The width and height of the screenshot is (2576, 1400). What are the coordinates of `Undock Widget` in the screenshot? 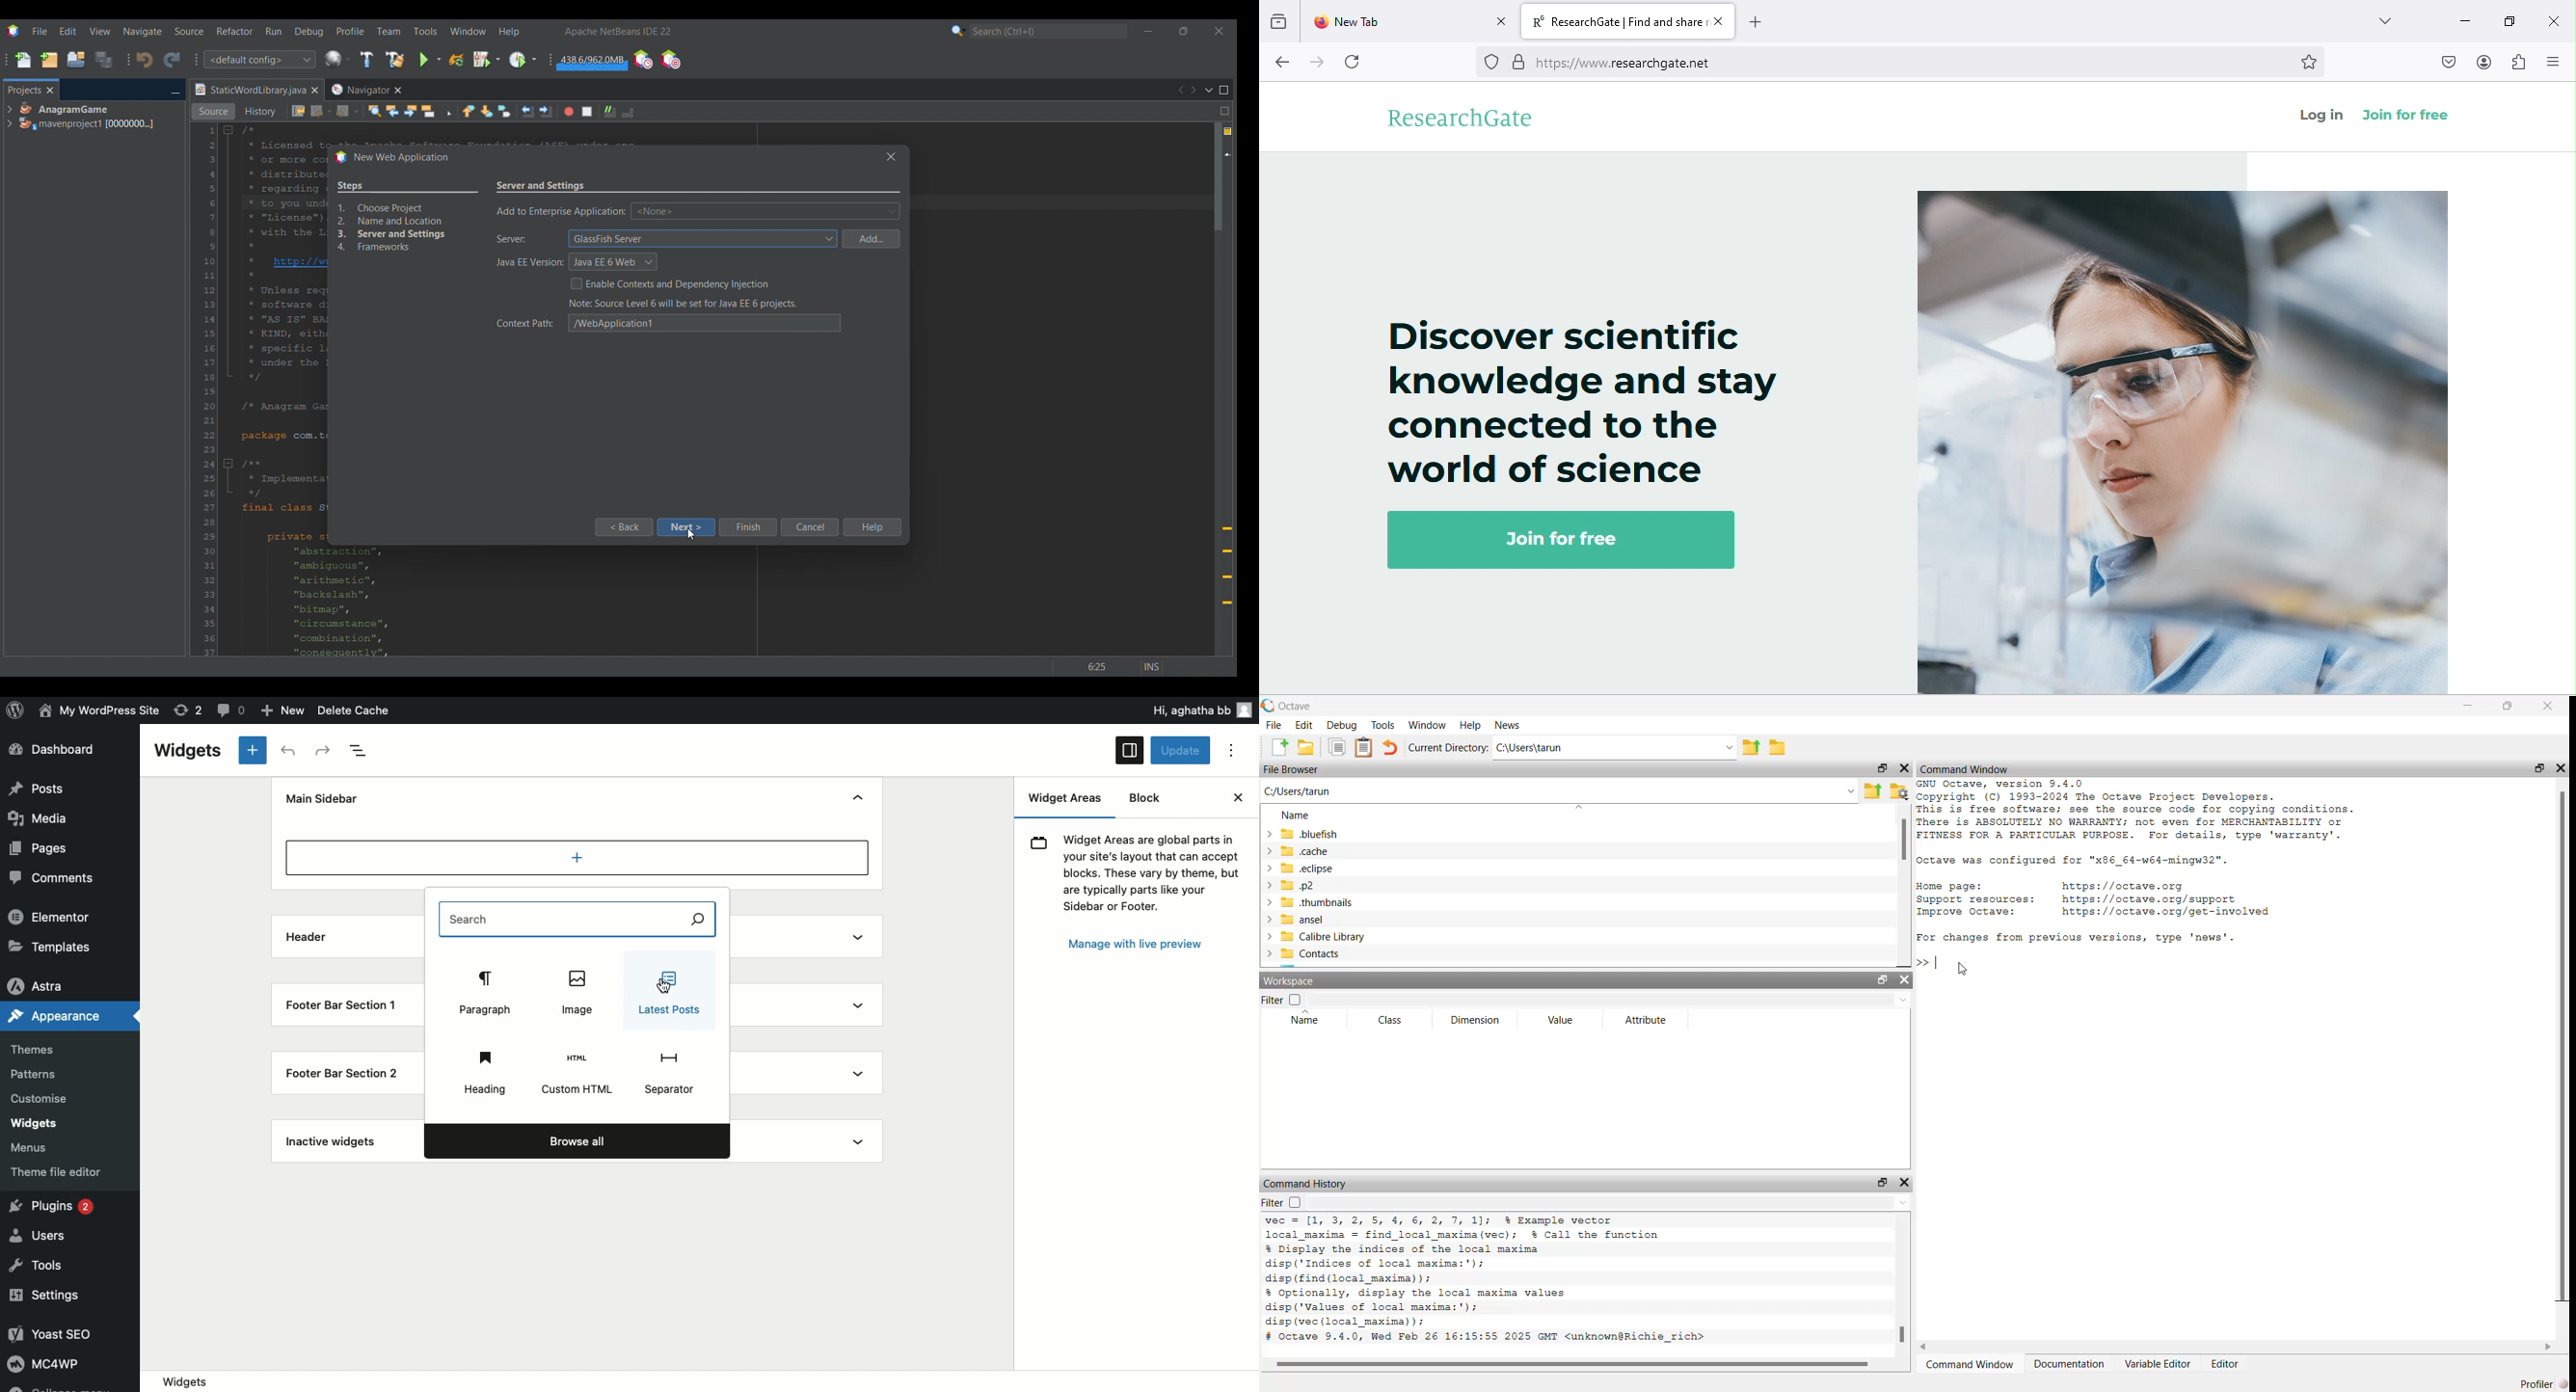 It's located at (1881, 768).